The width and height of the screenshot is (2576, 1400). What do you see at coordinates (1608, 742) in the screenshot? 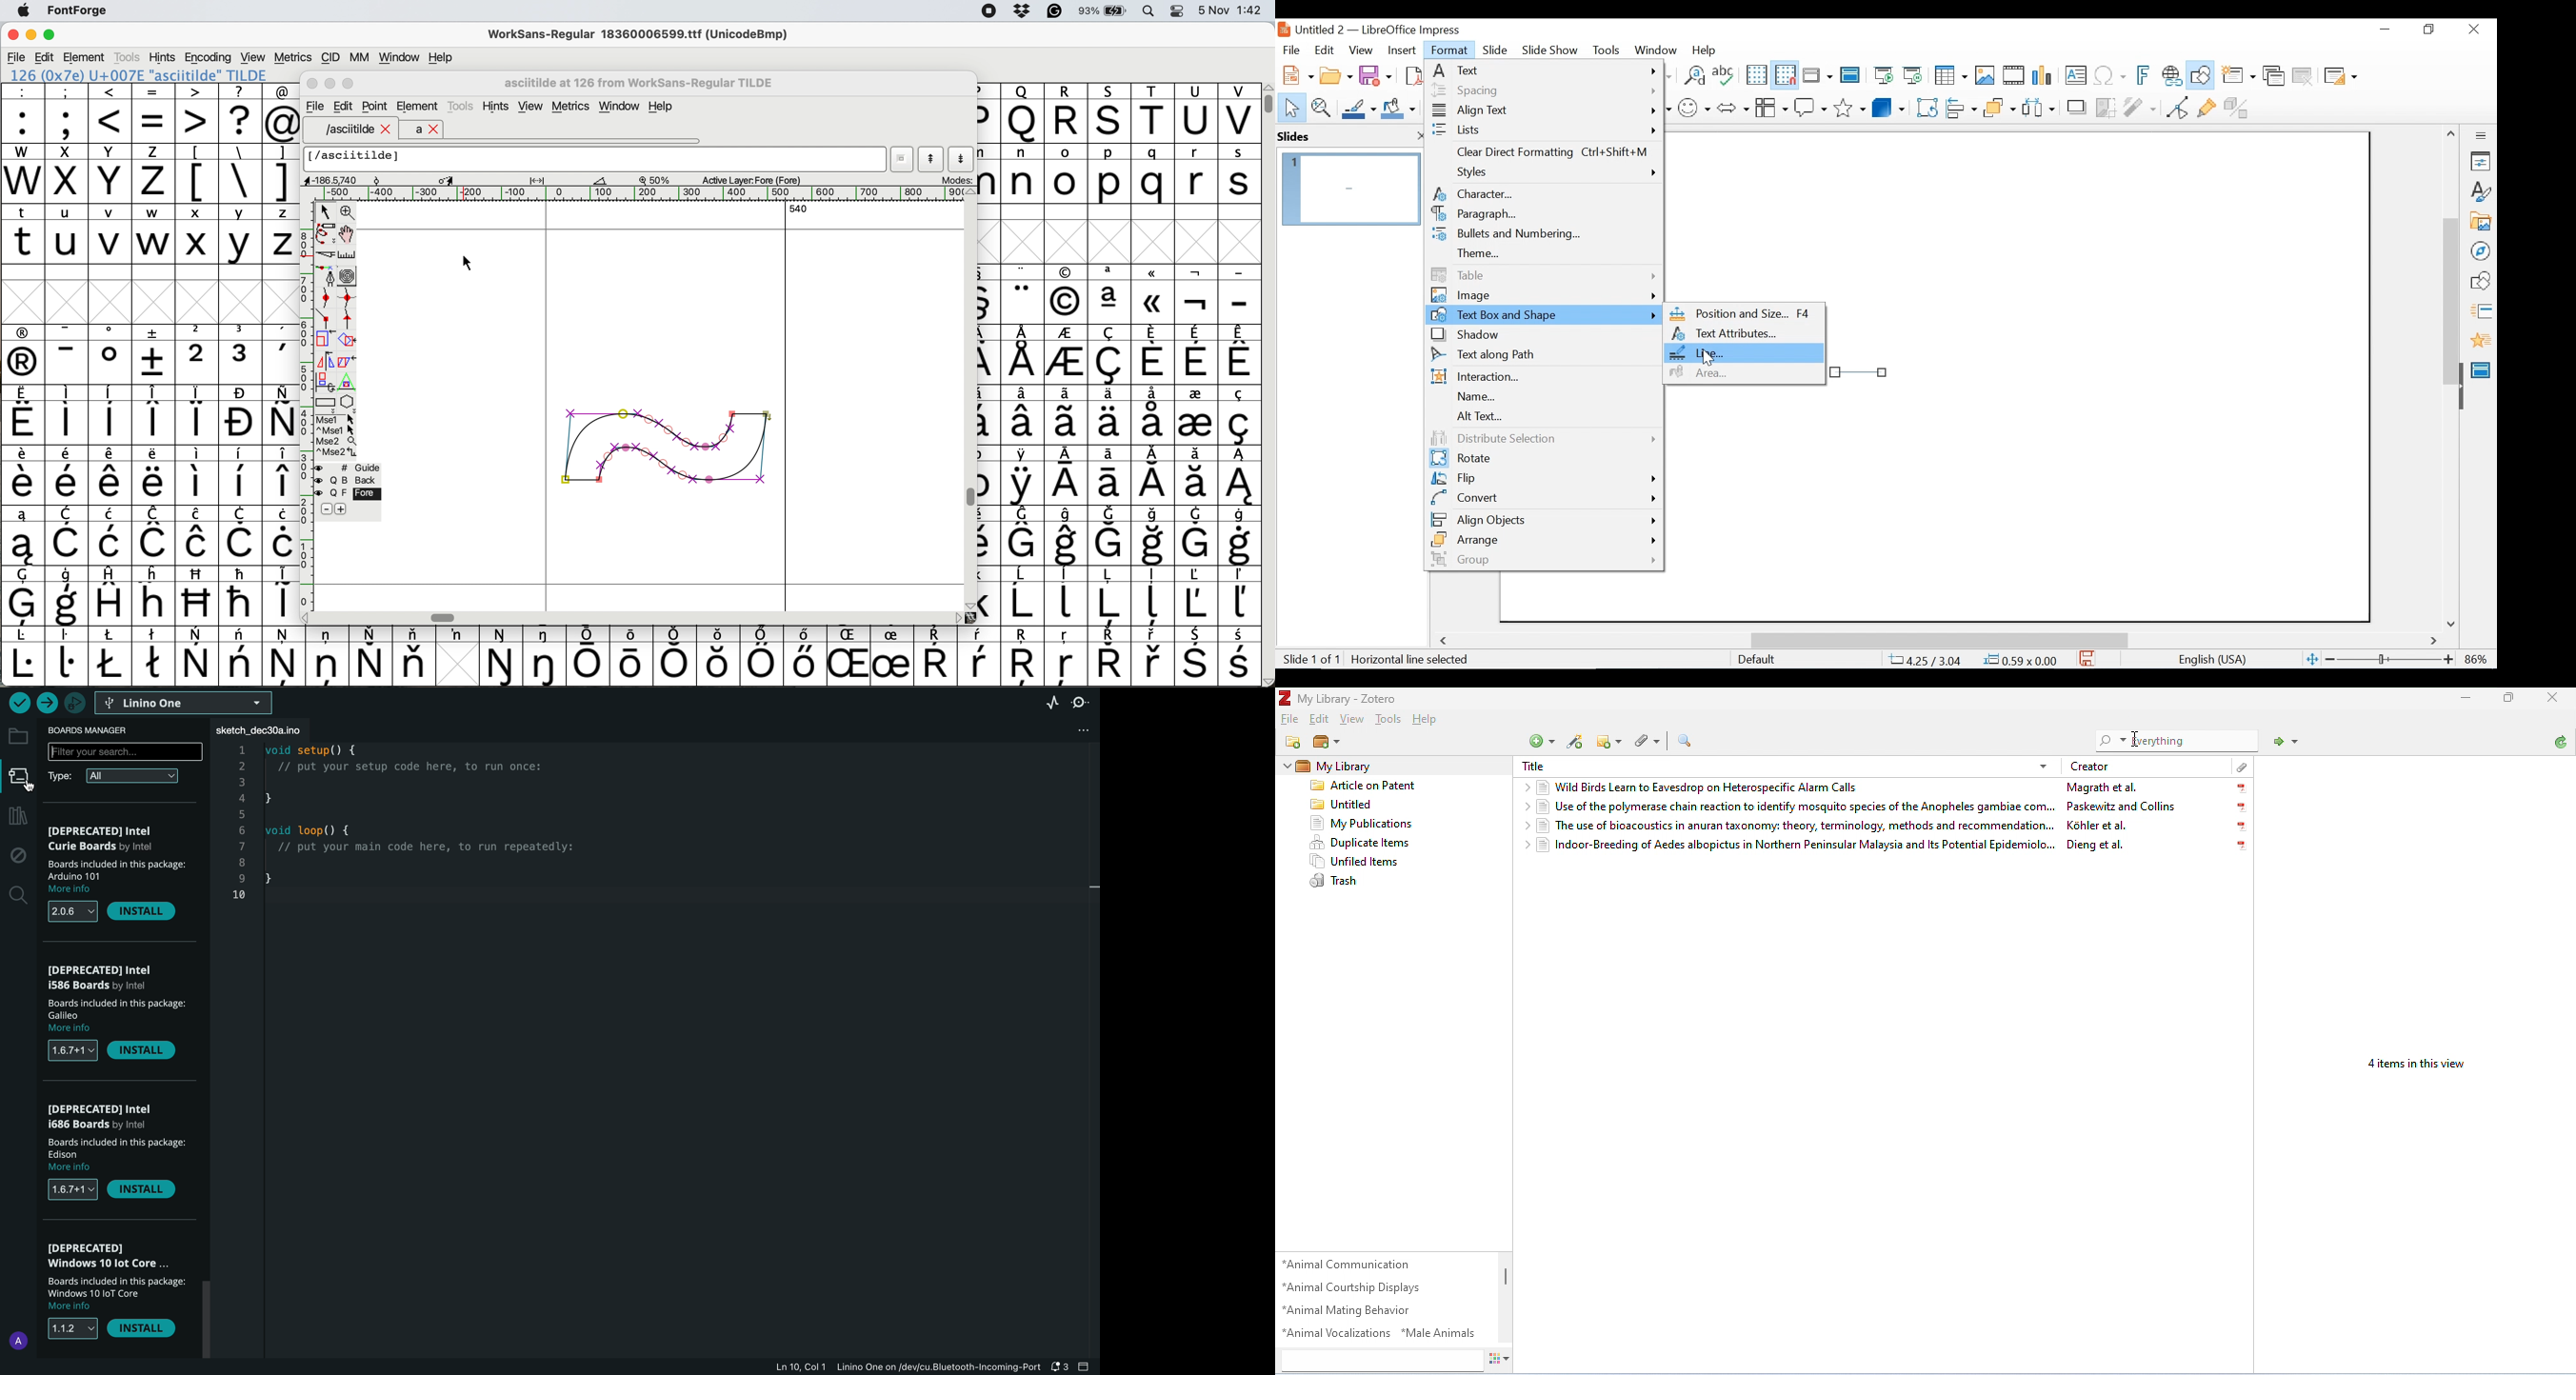
I see `New Note` at bounding box center [1608, 742].